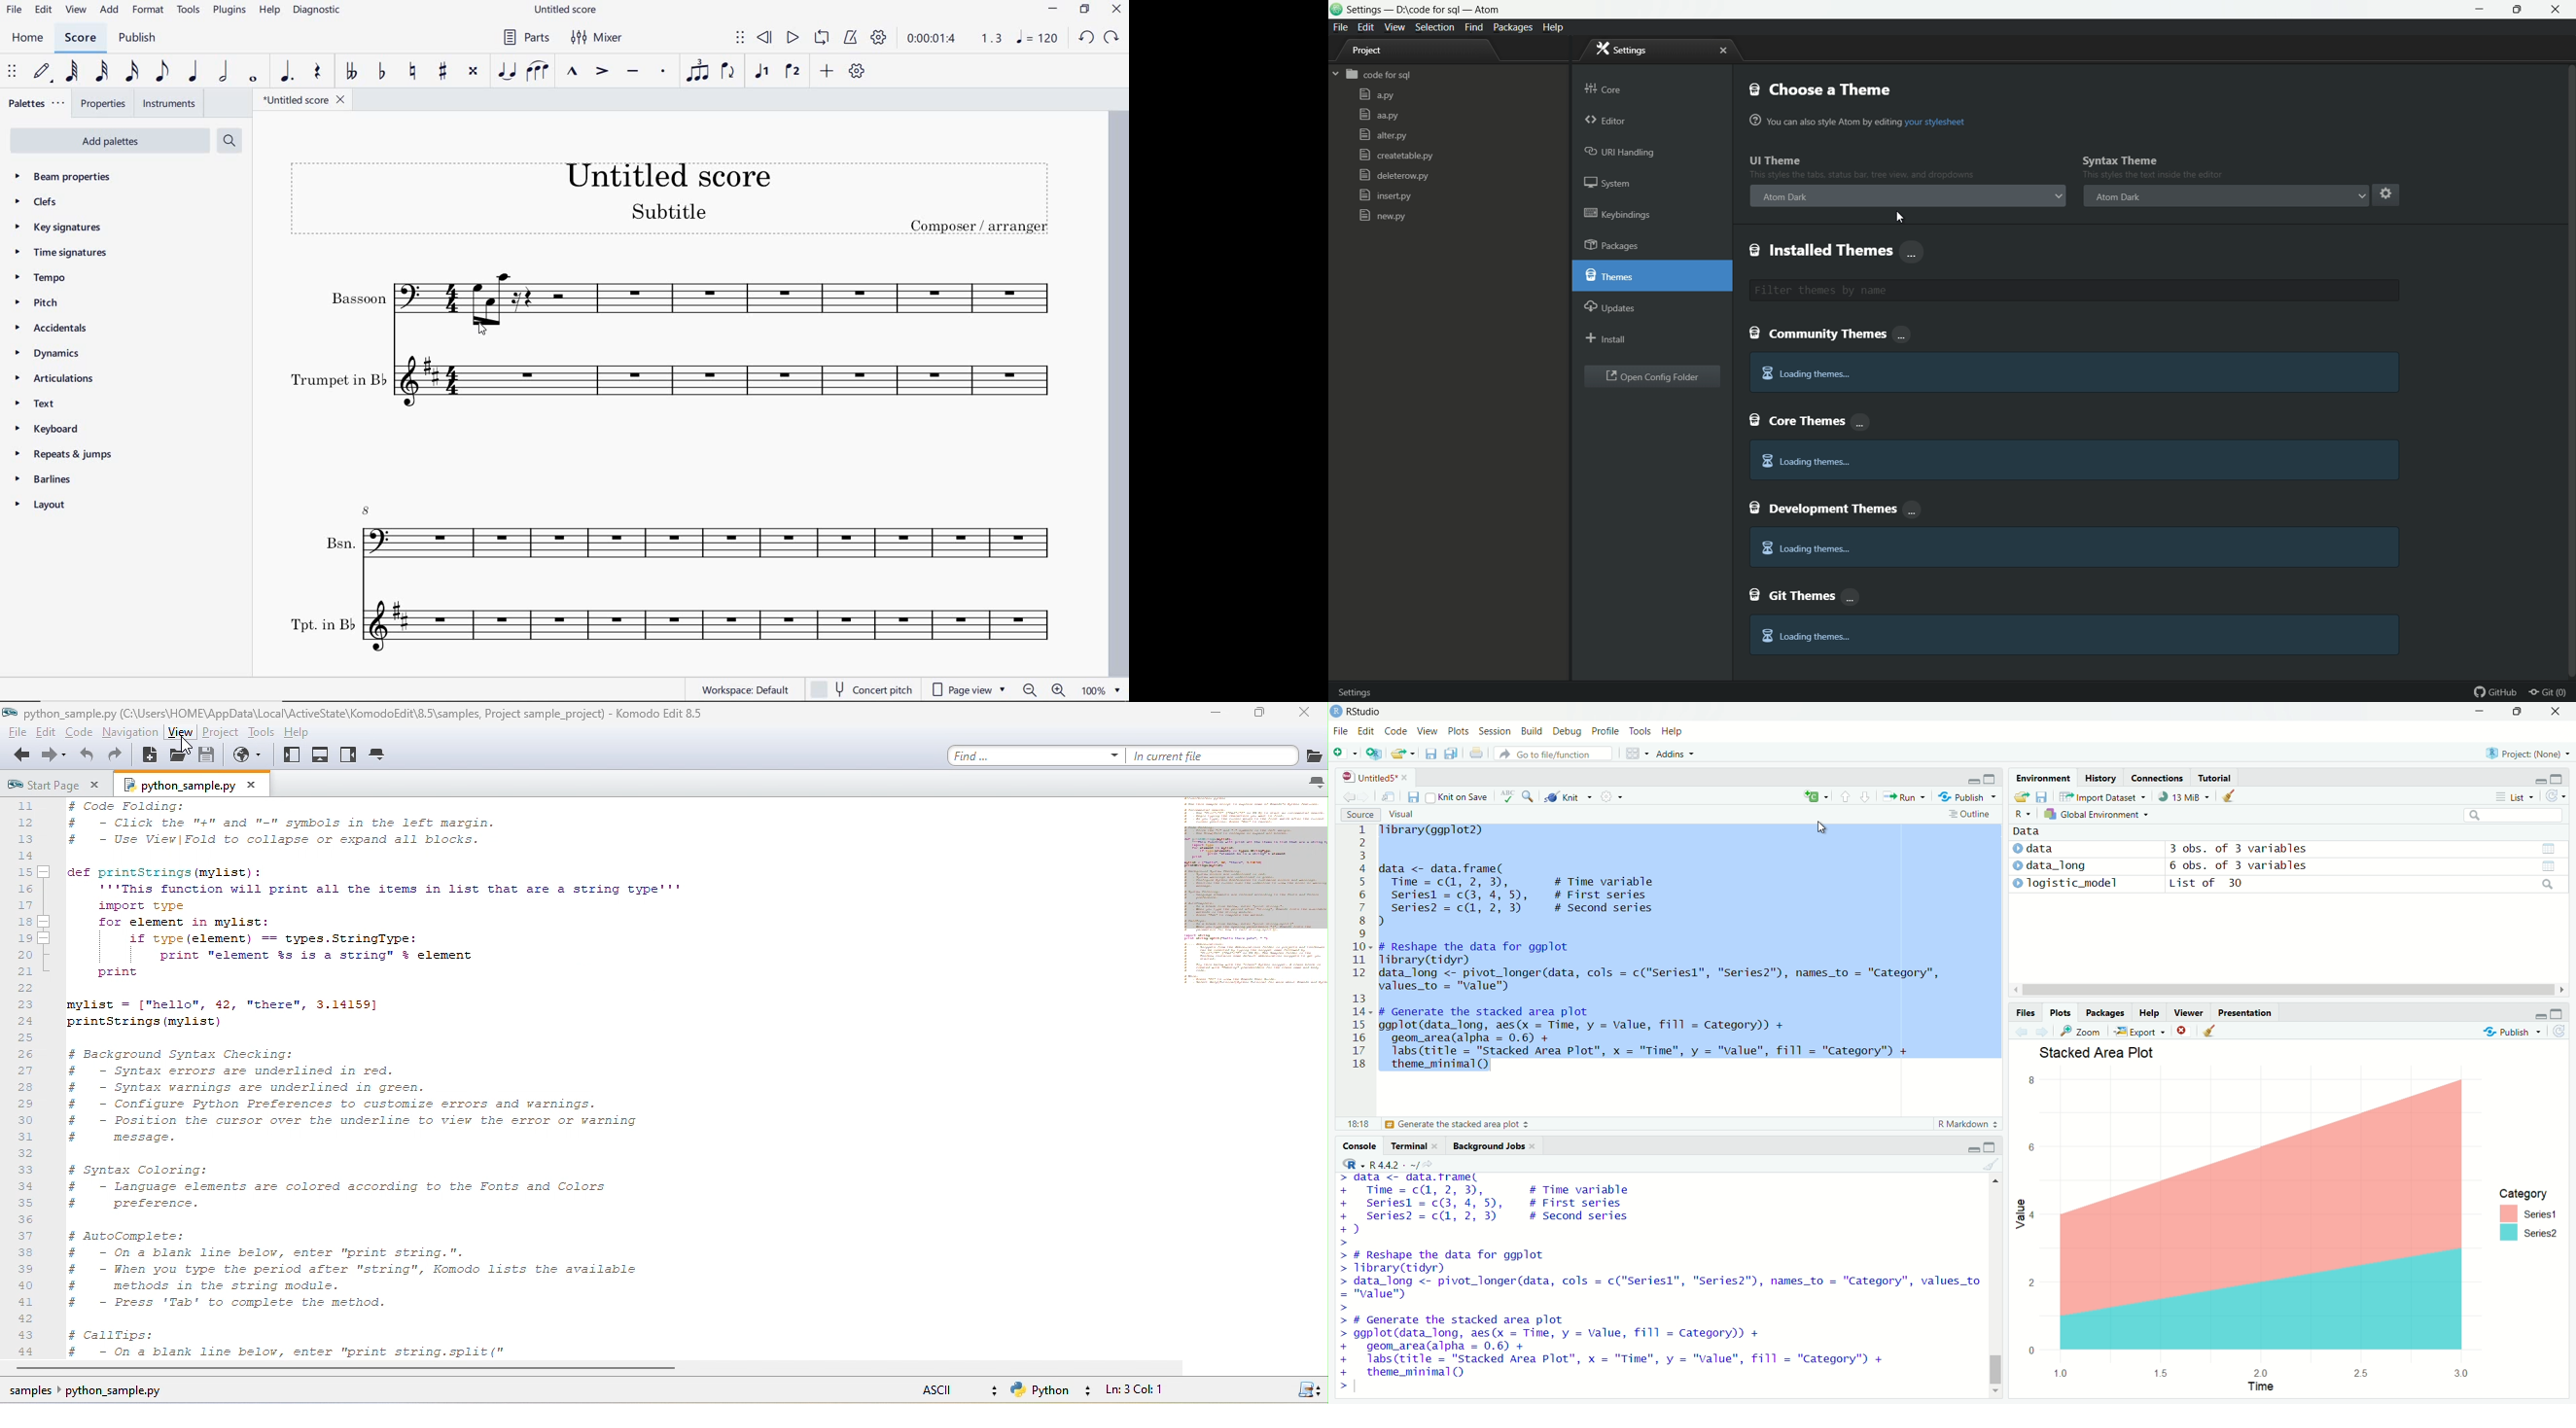  Describe the element at coordinates (2509, 1032) in the screenshot. I see `. Publish` at that location.